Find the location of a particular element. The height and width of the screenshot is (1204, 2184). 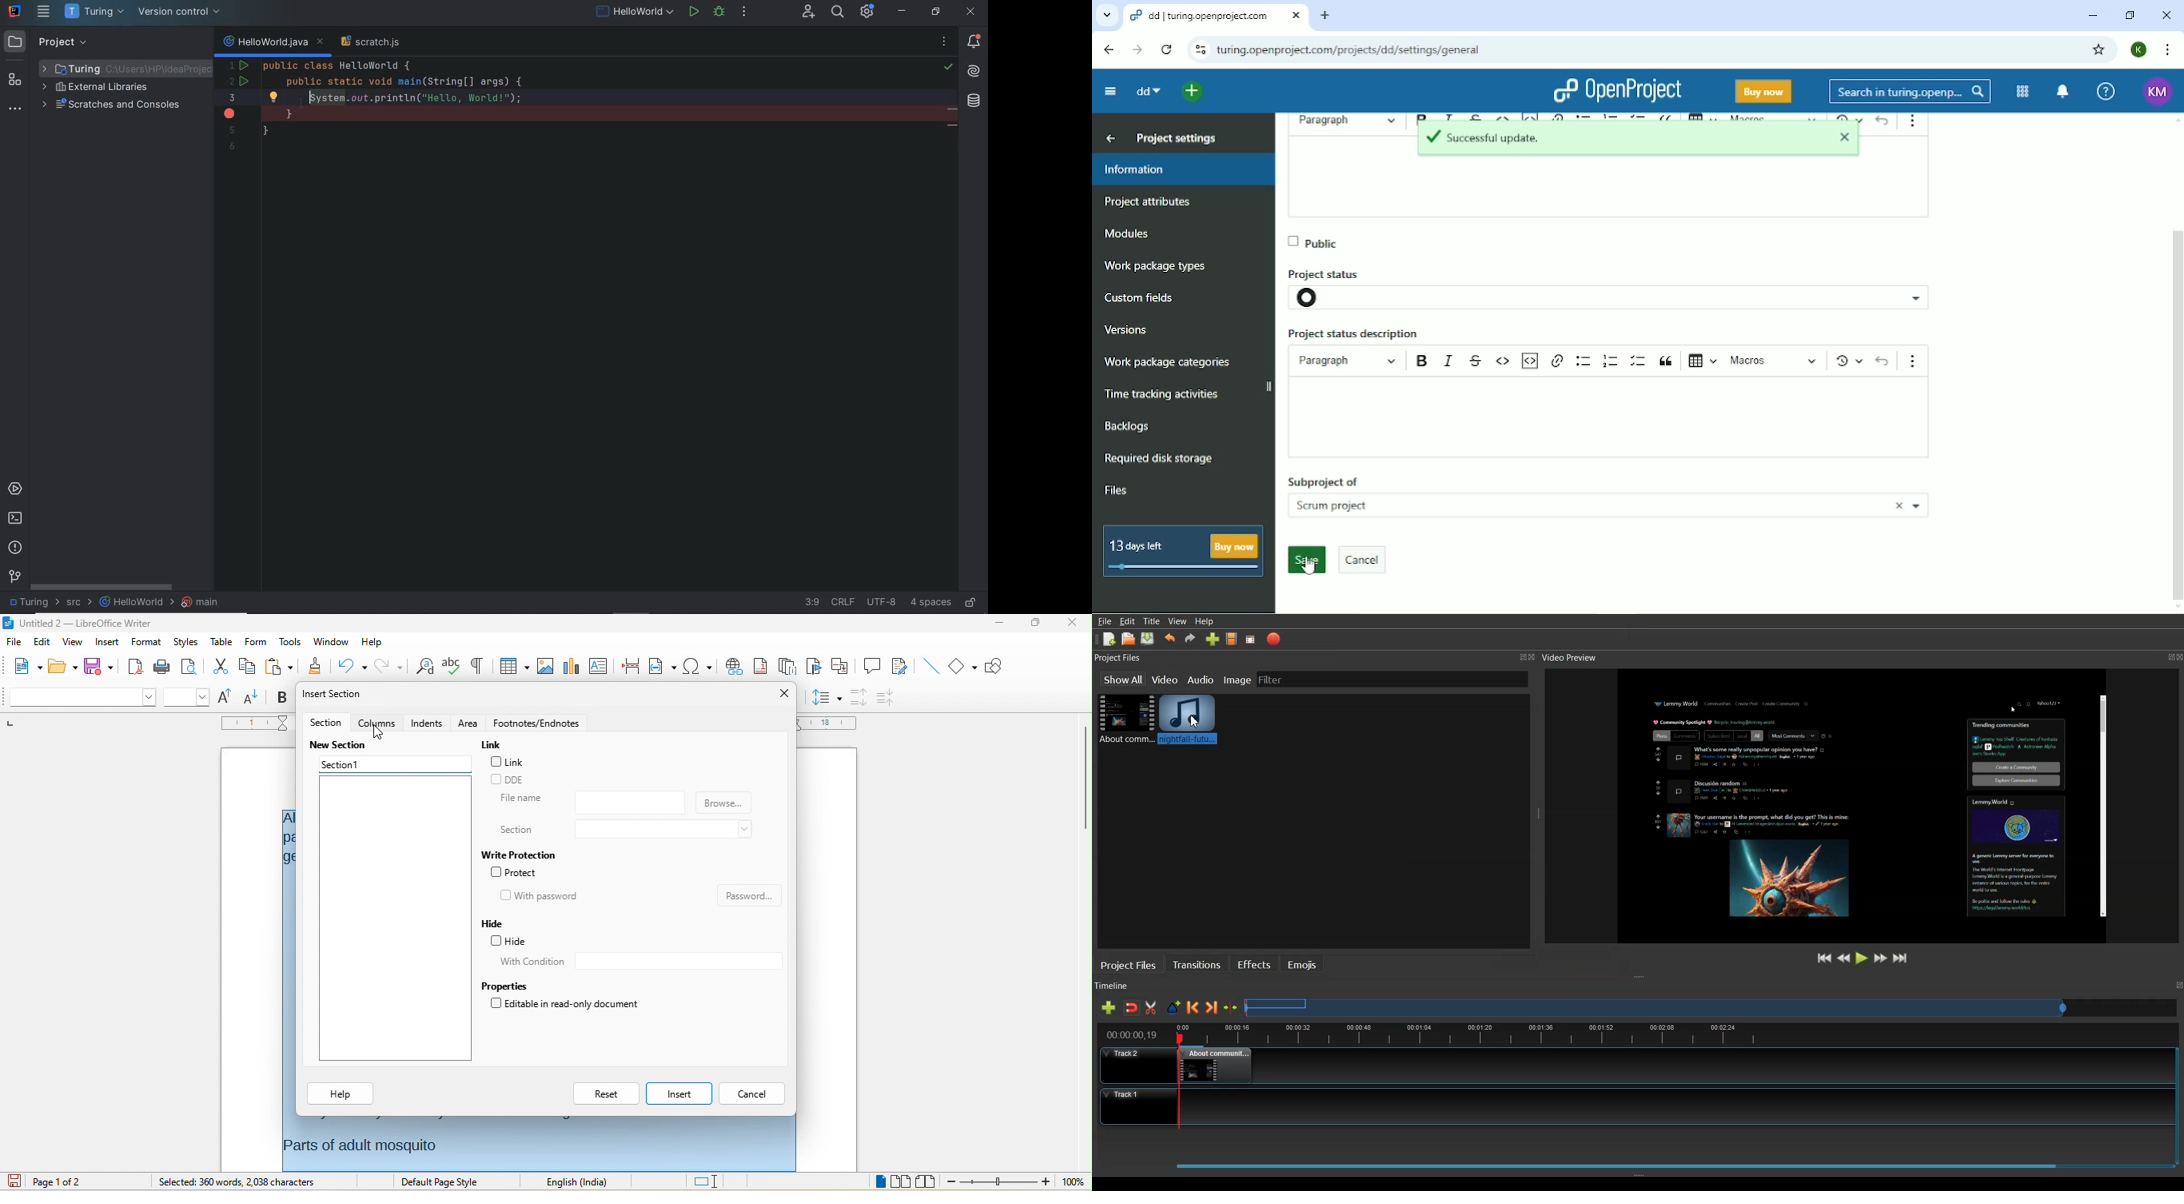

untitled 2 - libreoffice writer is located at coordinates (80, 622).